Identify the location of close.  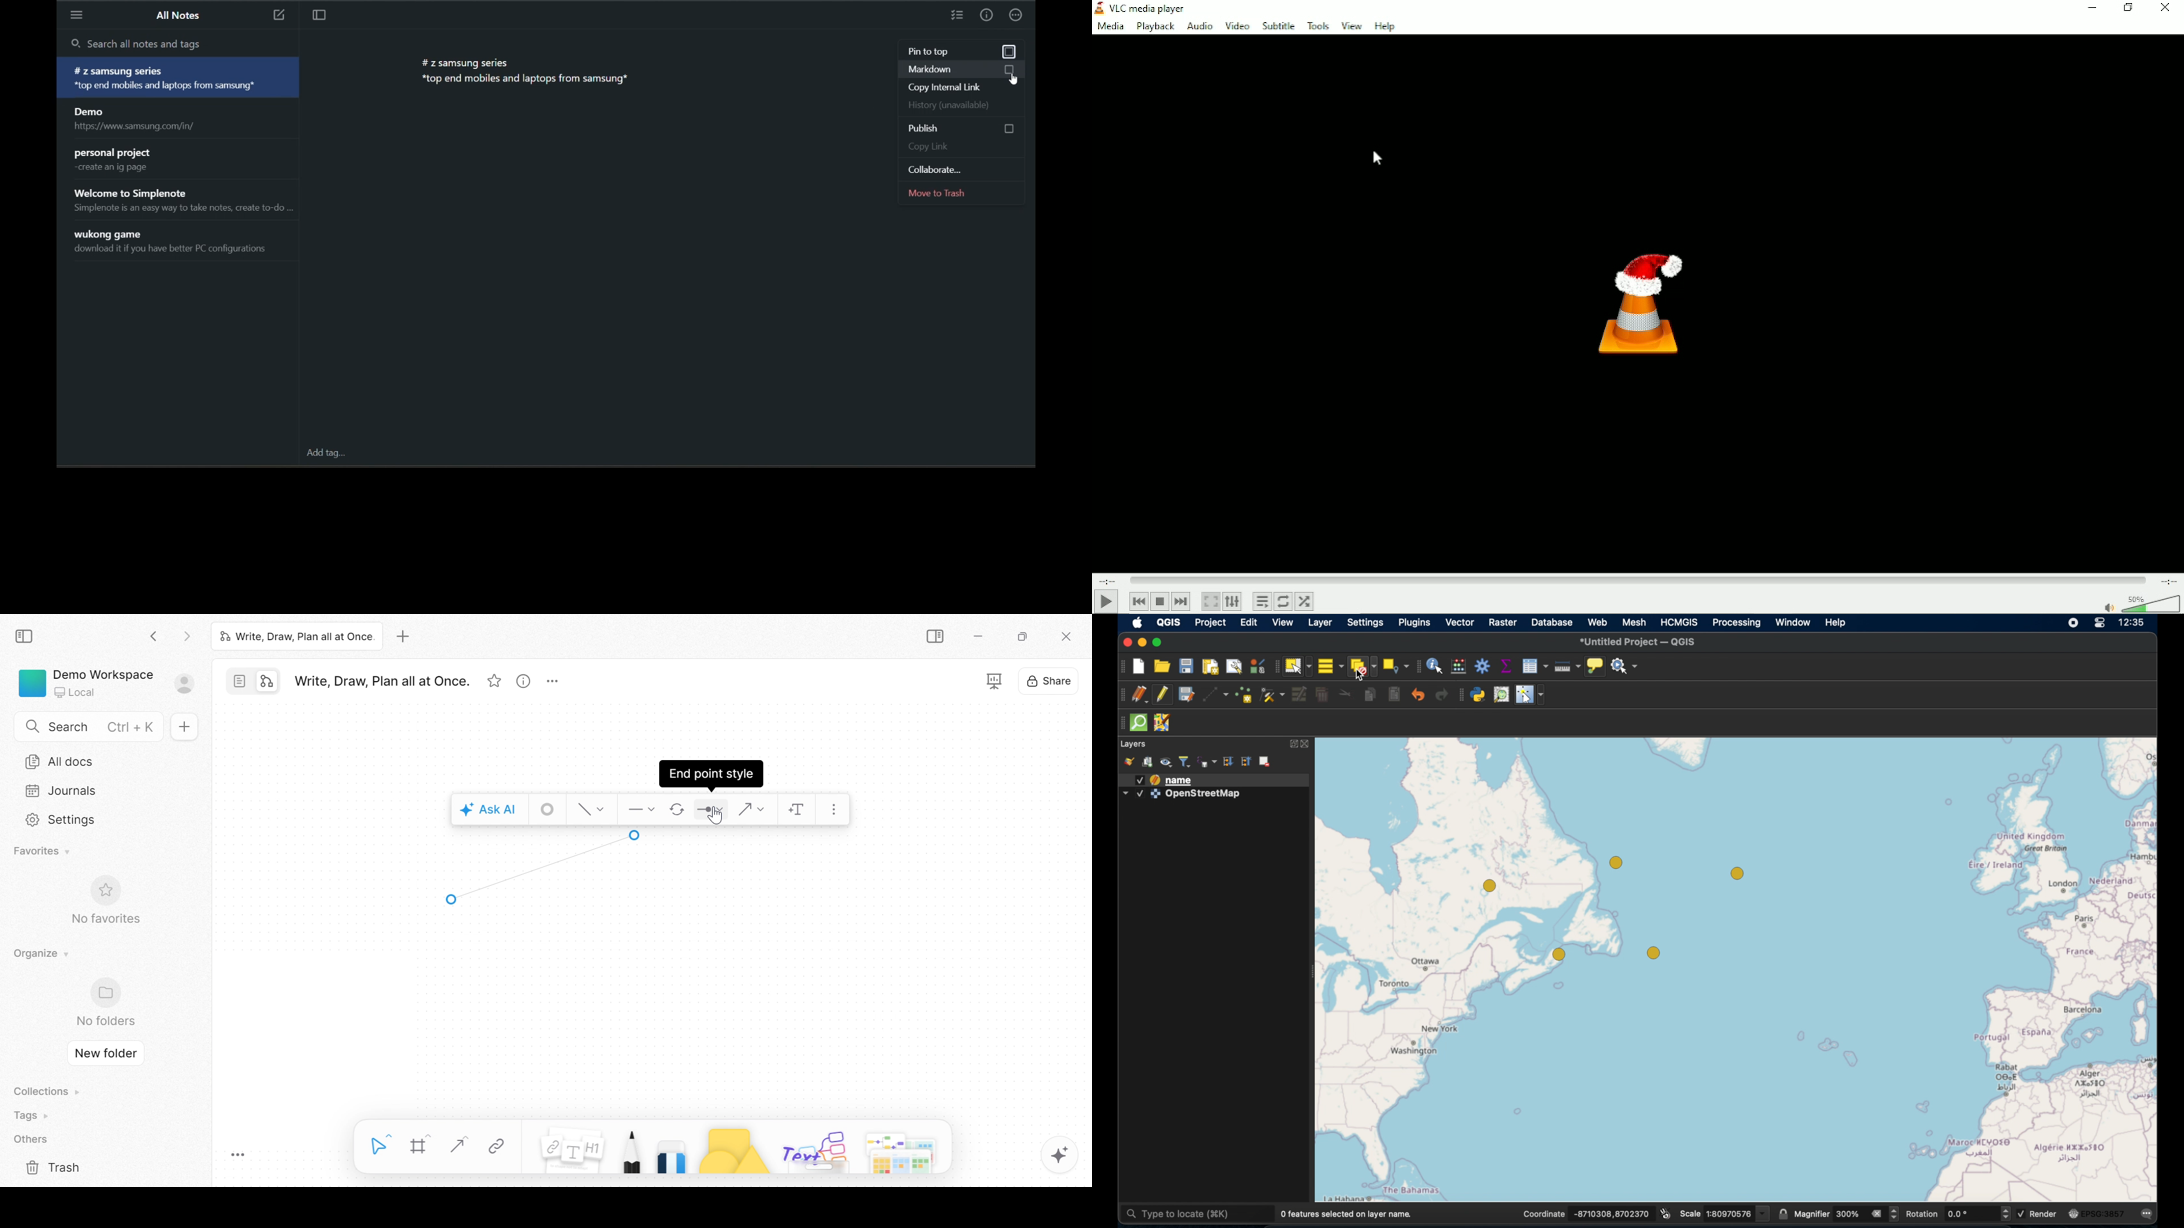
(1126, 644).